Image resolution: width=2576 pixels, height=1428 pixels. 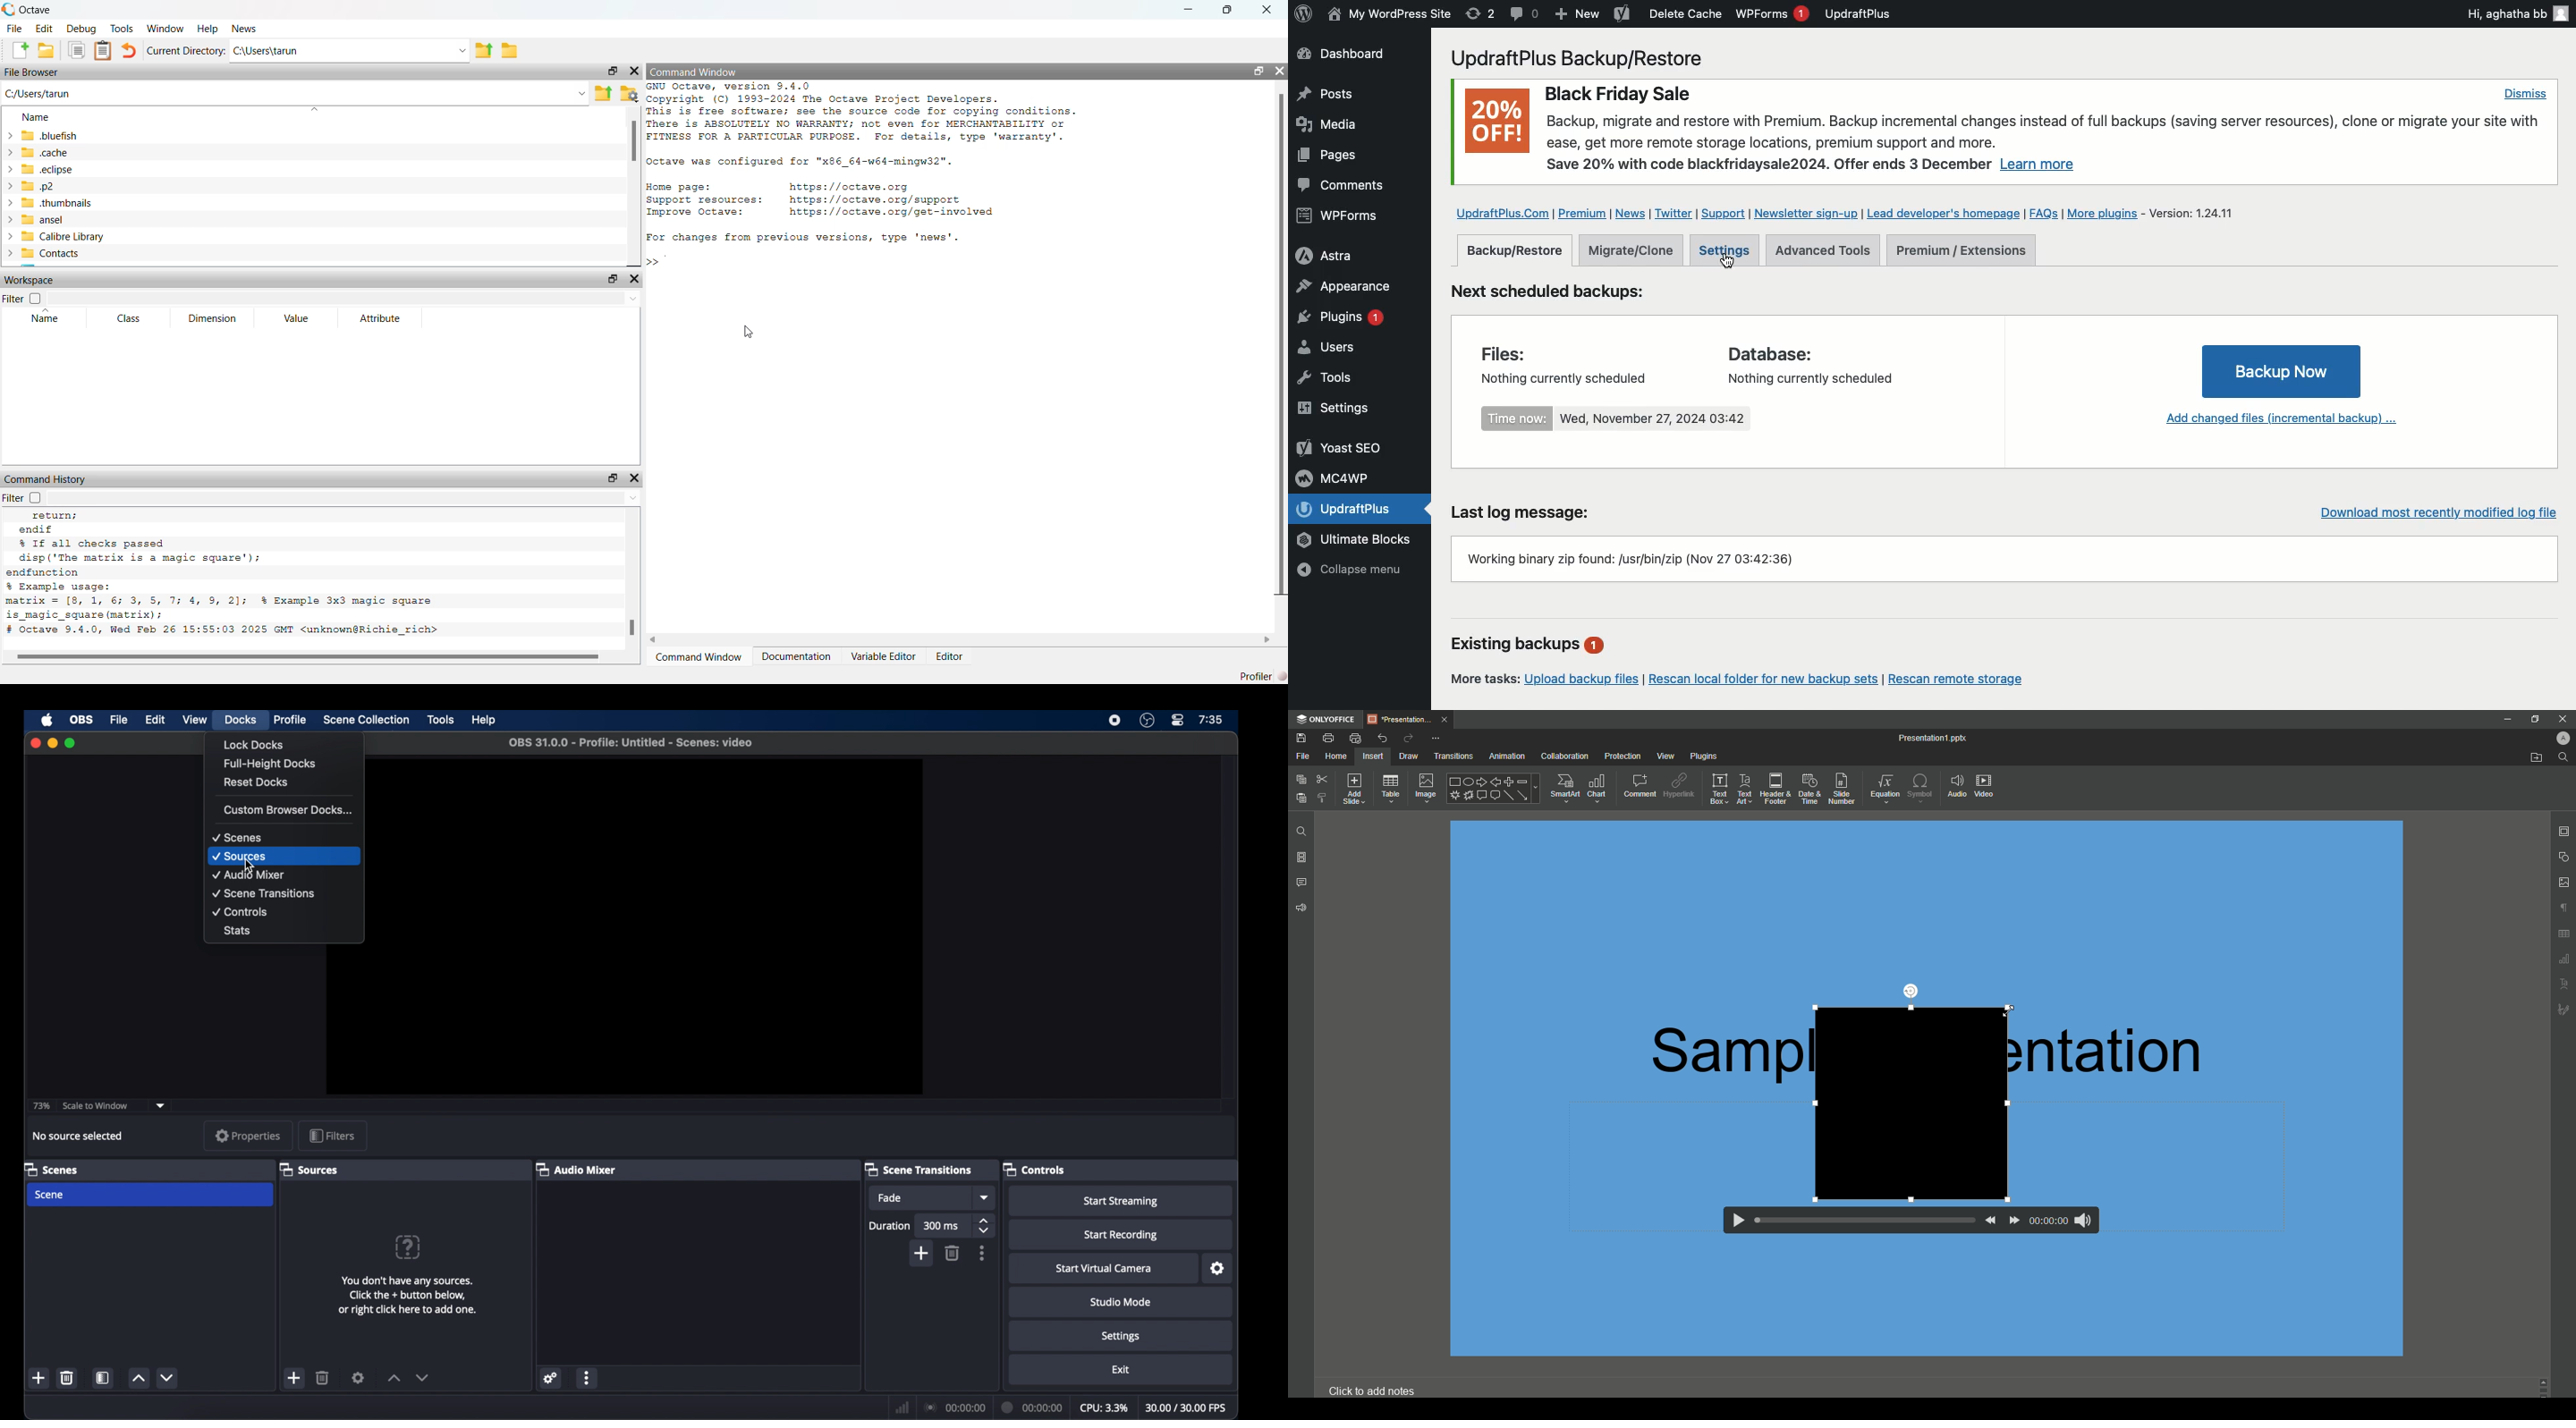 I want to click on 20% OFF, so click(x=1496, y=124).